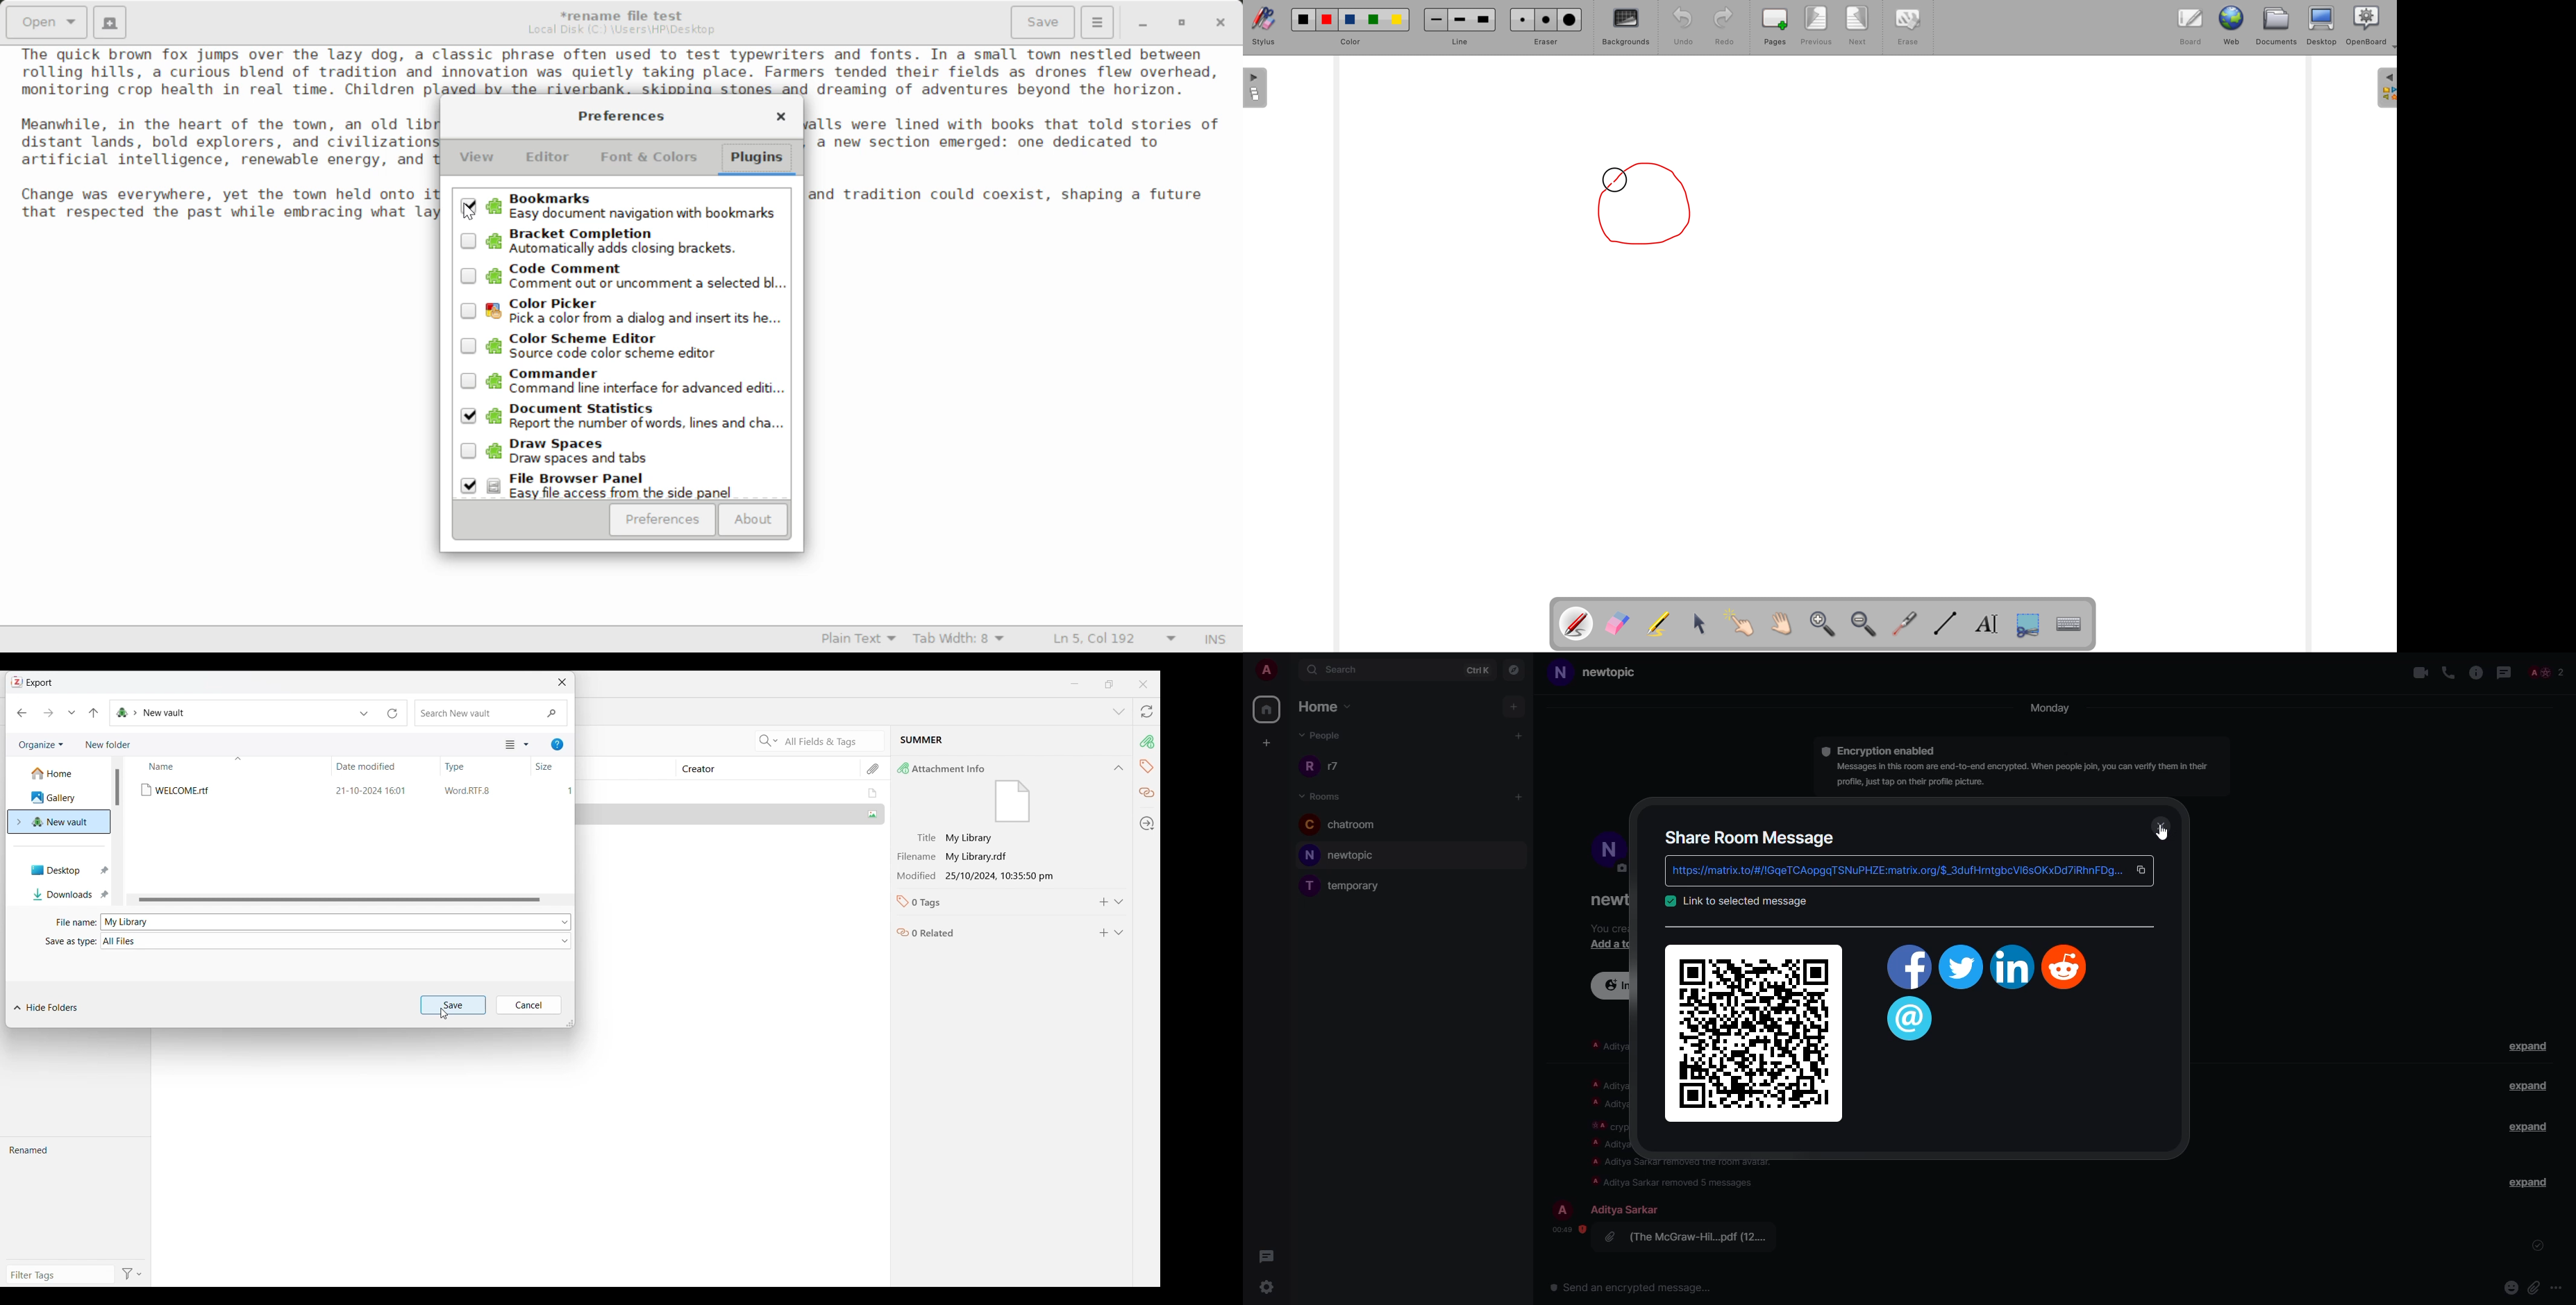 The height and width of the screenshot is (1316, 2576). What do you see at coordinates (663, 520) in the screenshot?
I see `Preferences` at bounding box center [663, 520].